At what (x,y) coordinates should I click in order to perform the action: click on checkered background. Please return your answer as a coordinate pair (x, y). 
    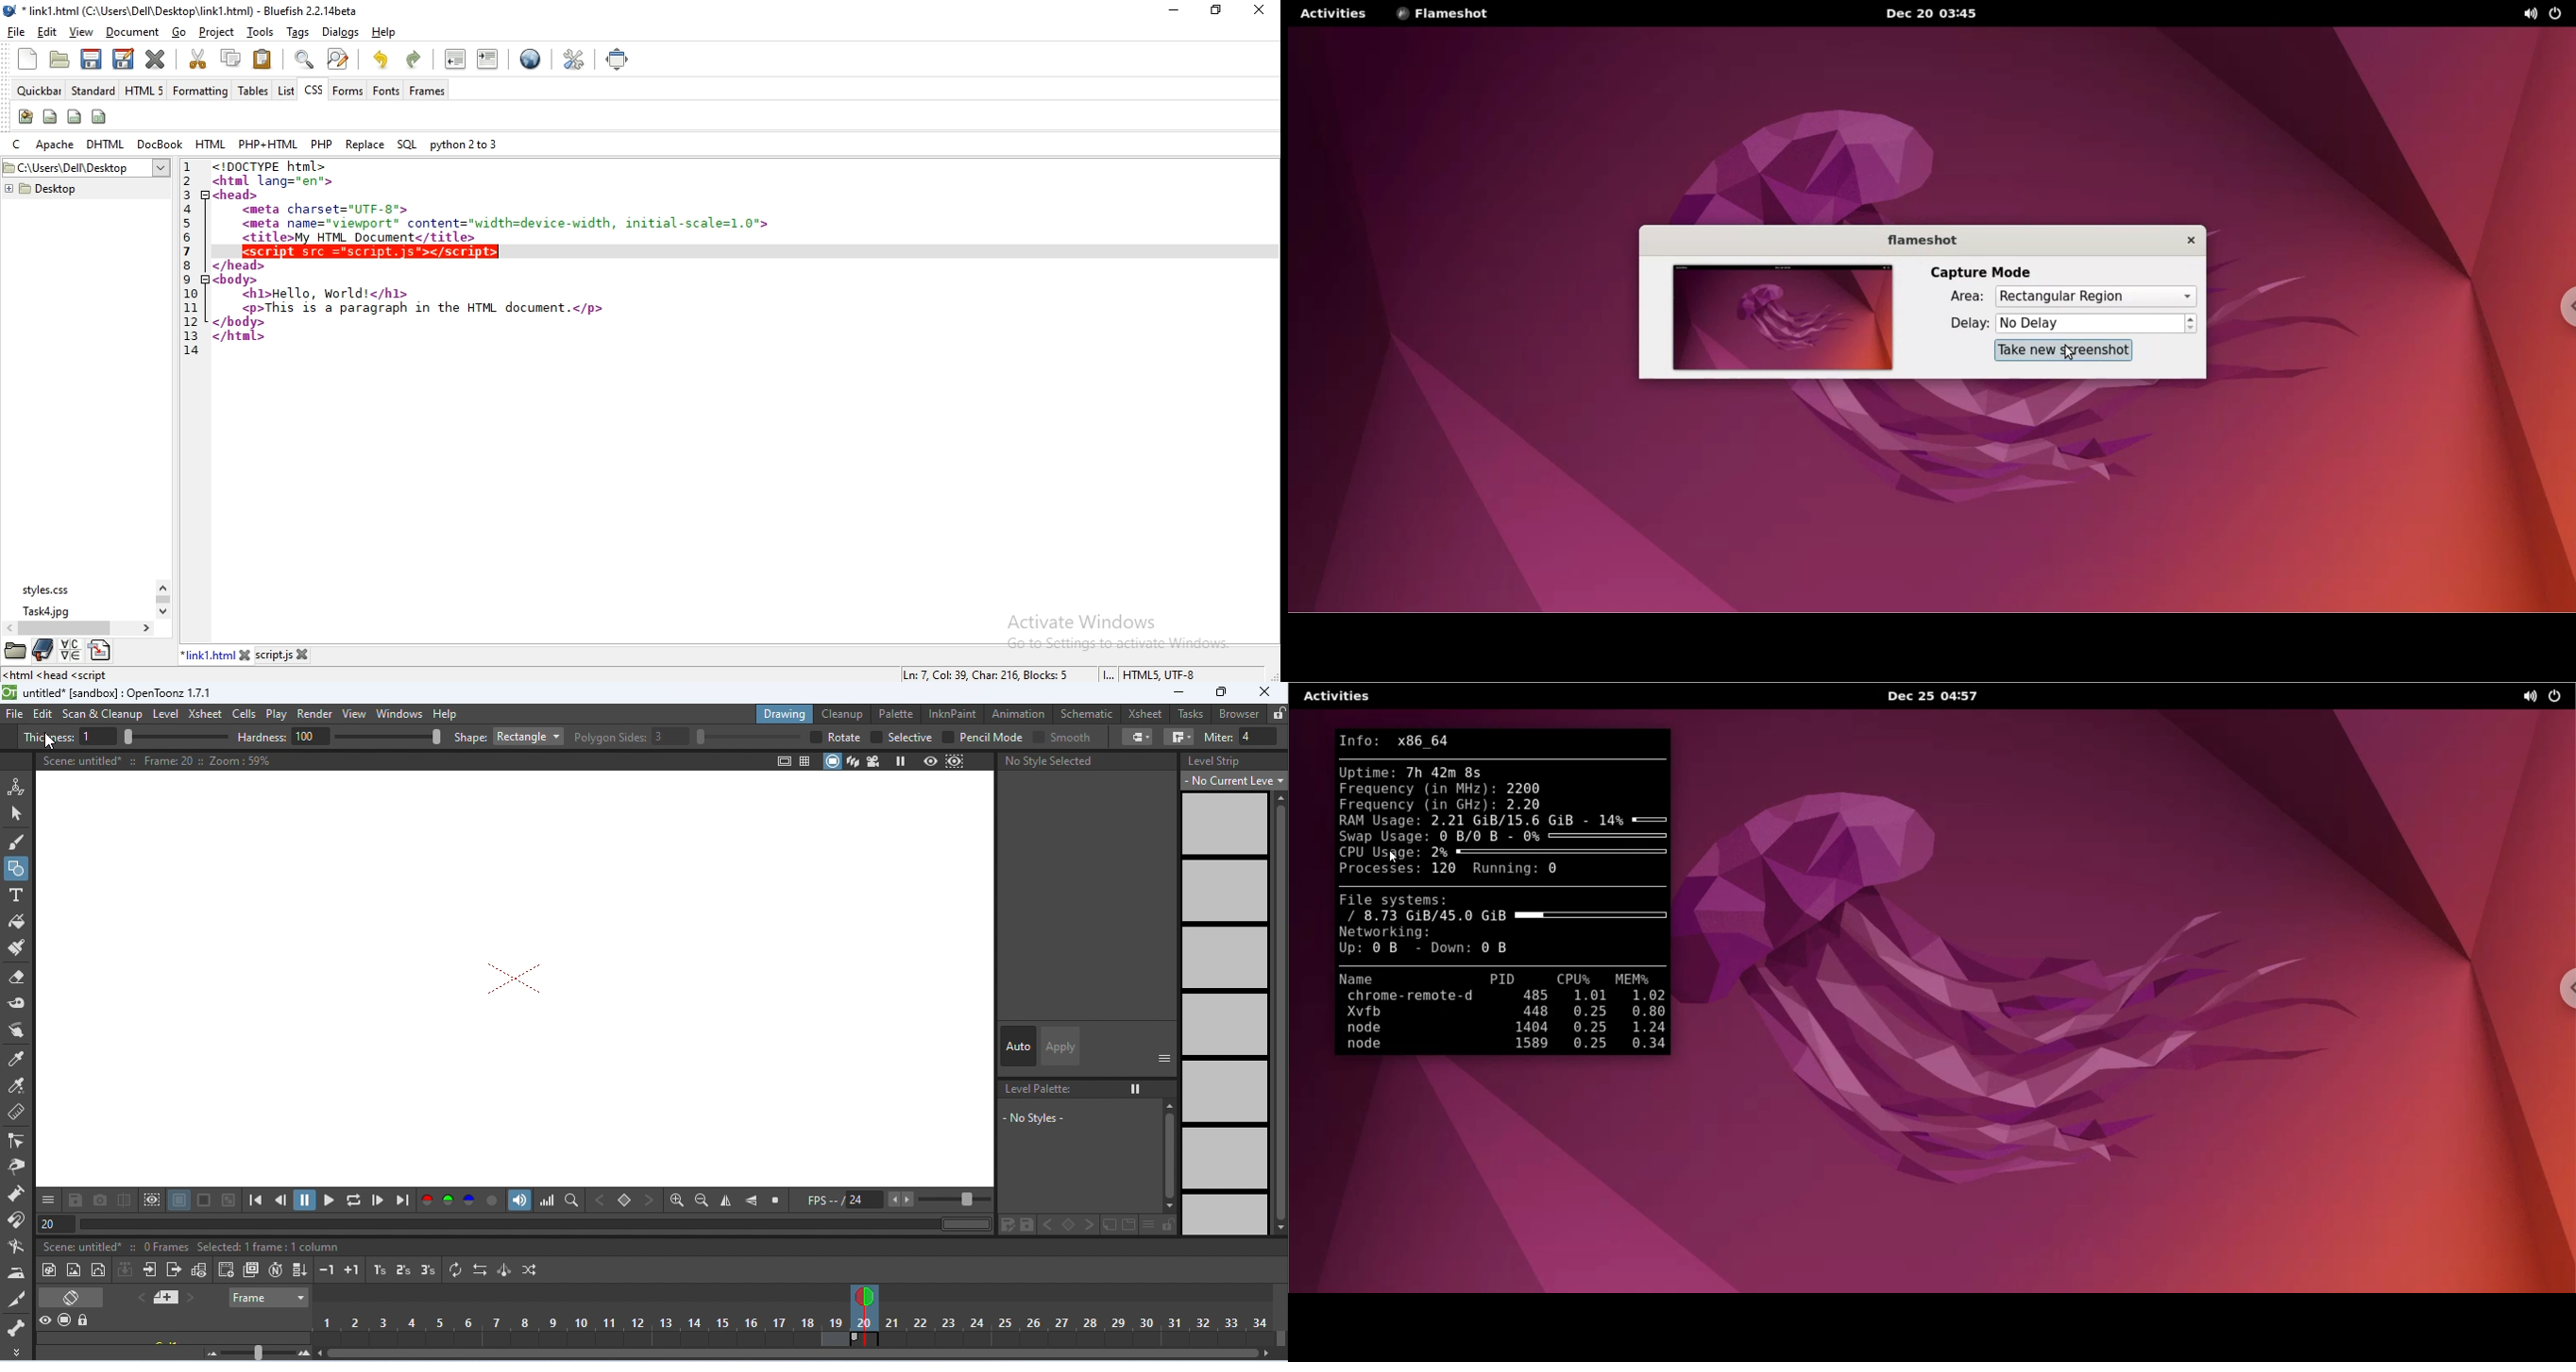
    Looking at the image, I should click on (227, 1201).